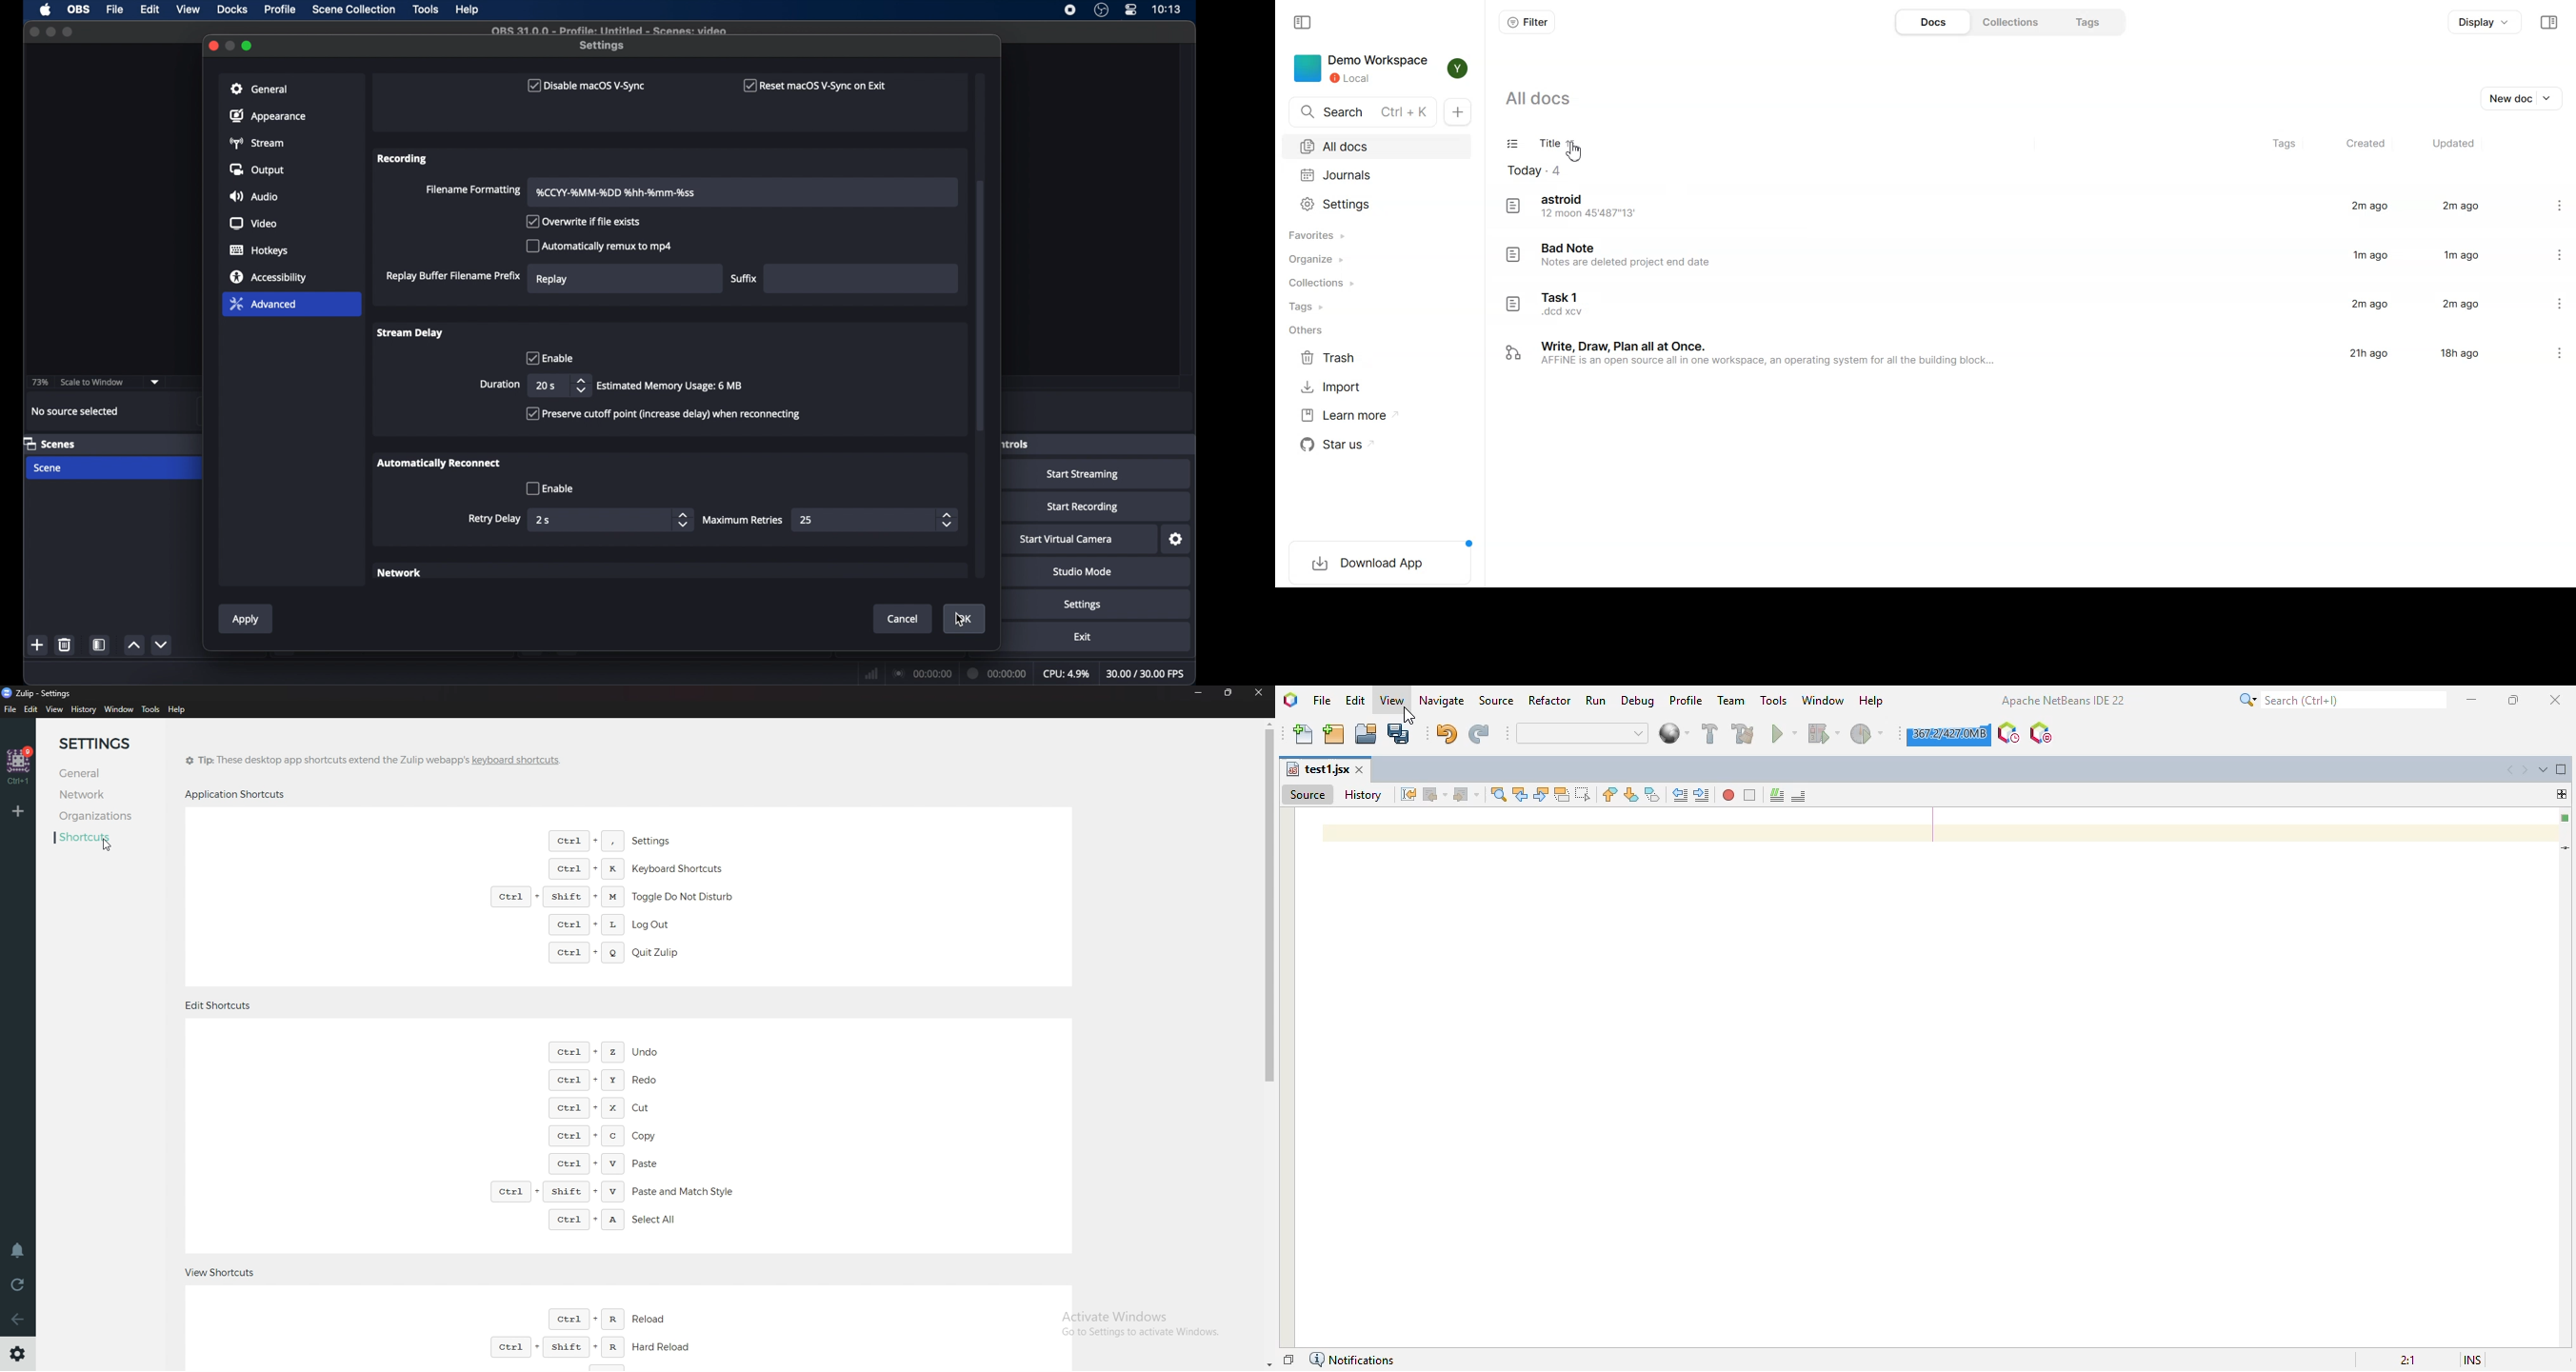 This screenshot has width=2576, height=1372. Describe the element at coordinates (1146, 674) in the screenshot. I see `fps` at that location.